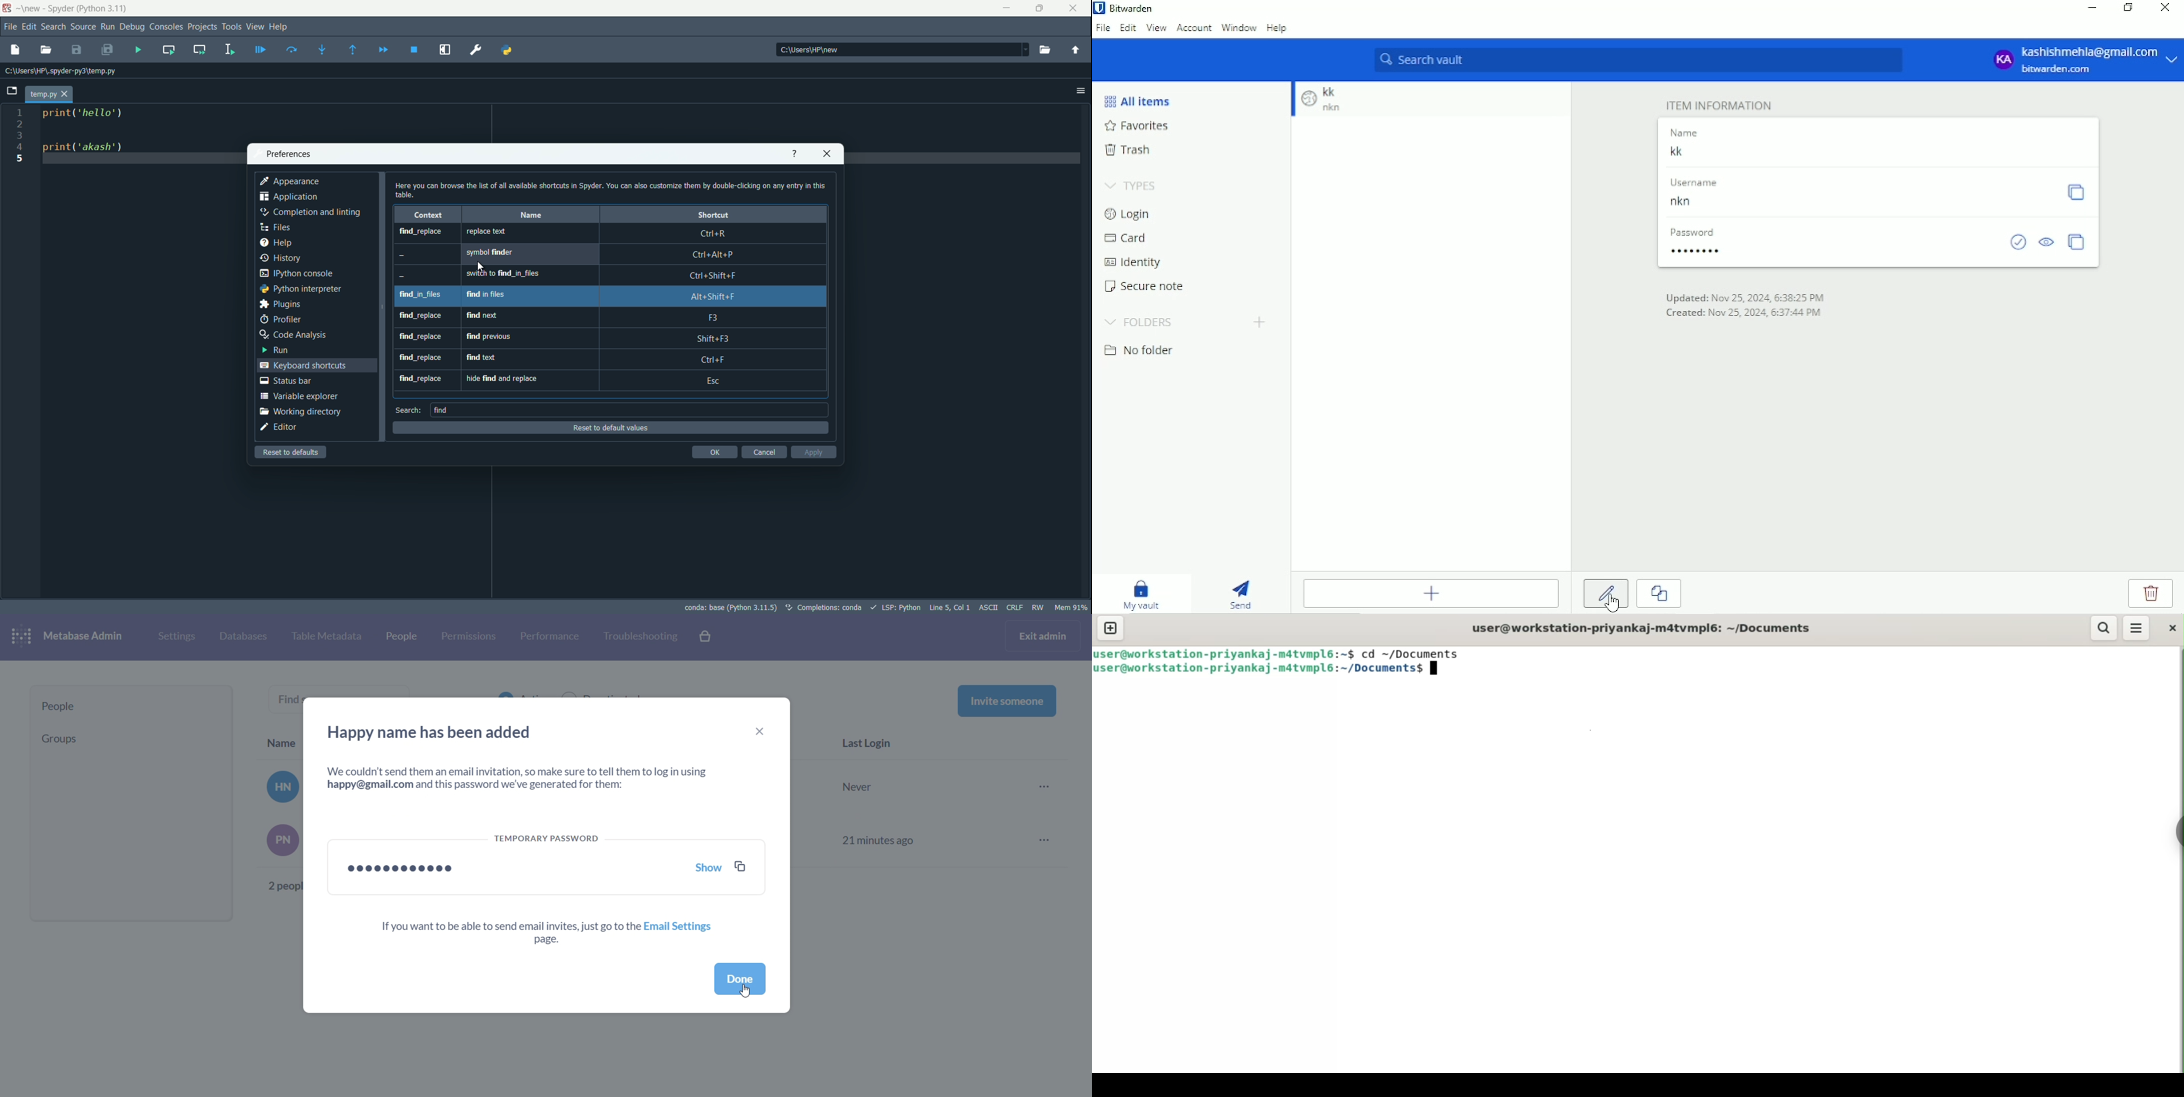  What do you see at coordinates (728, 609) in the screenshot?
I see `conda: base (Python 3.11.5)` at bounding box center [728, 609].